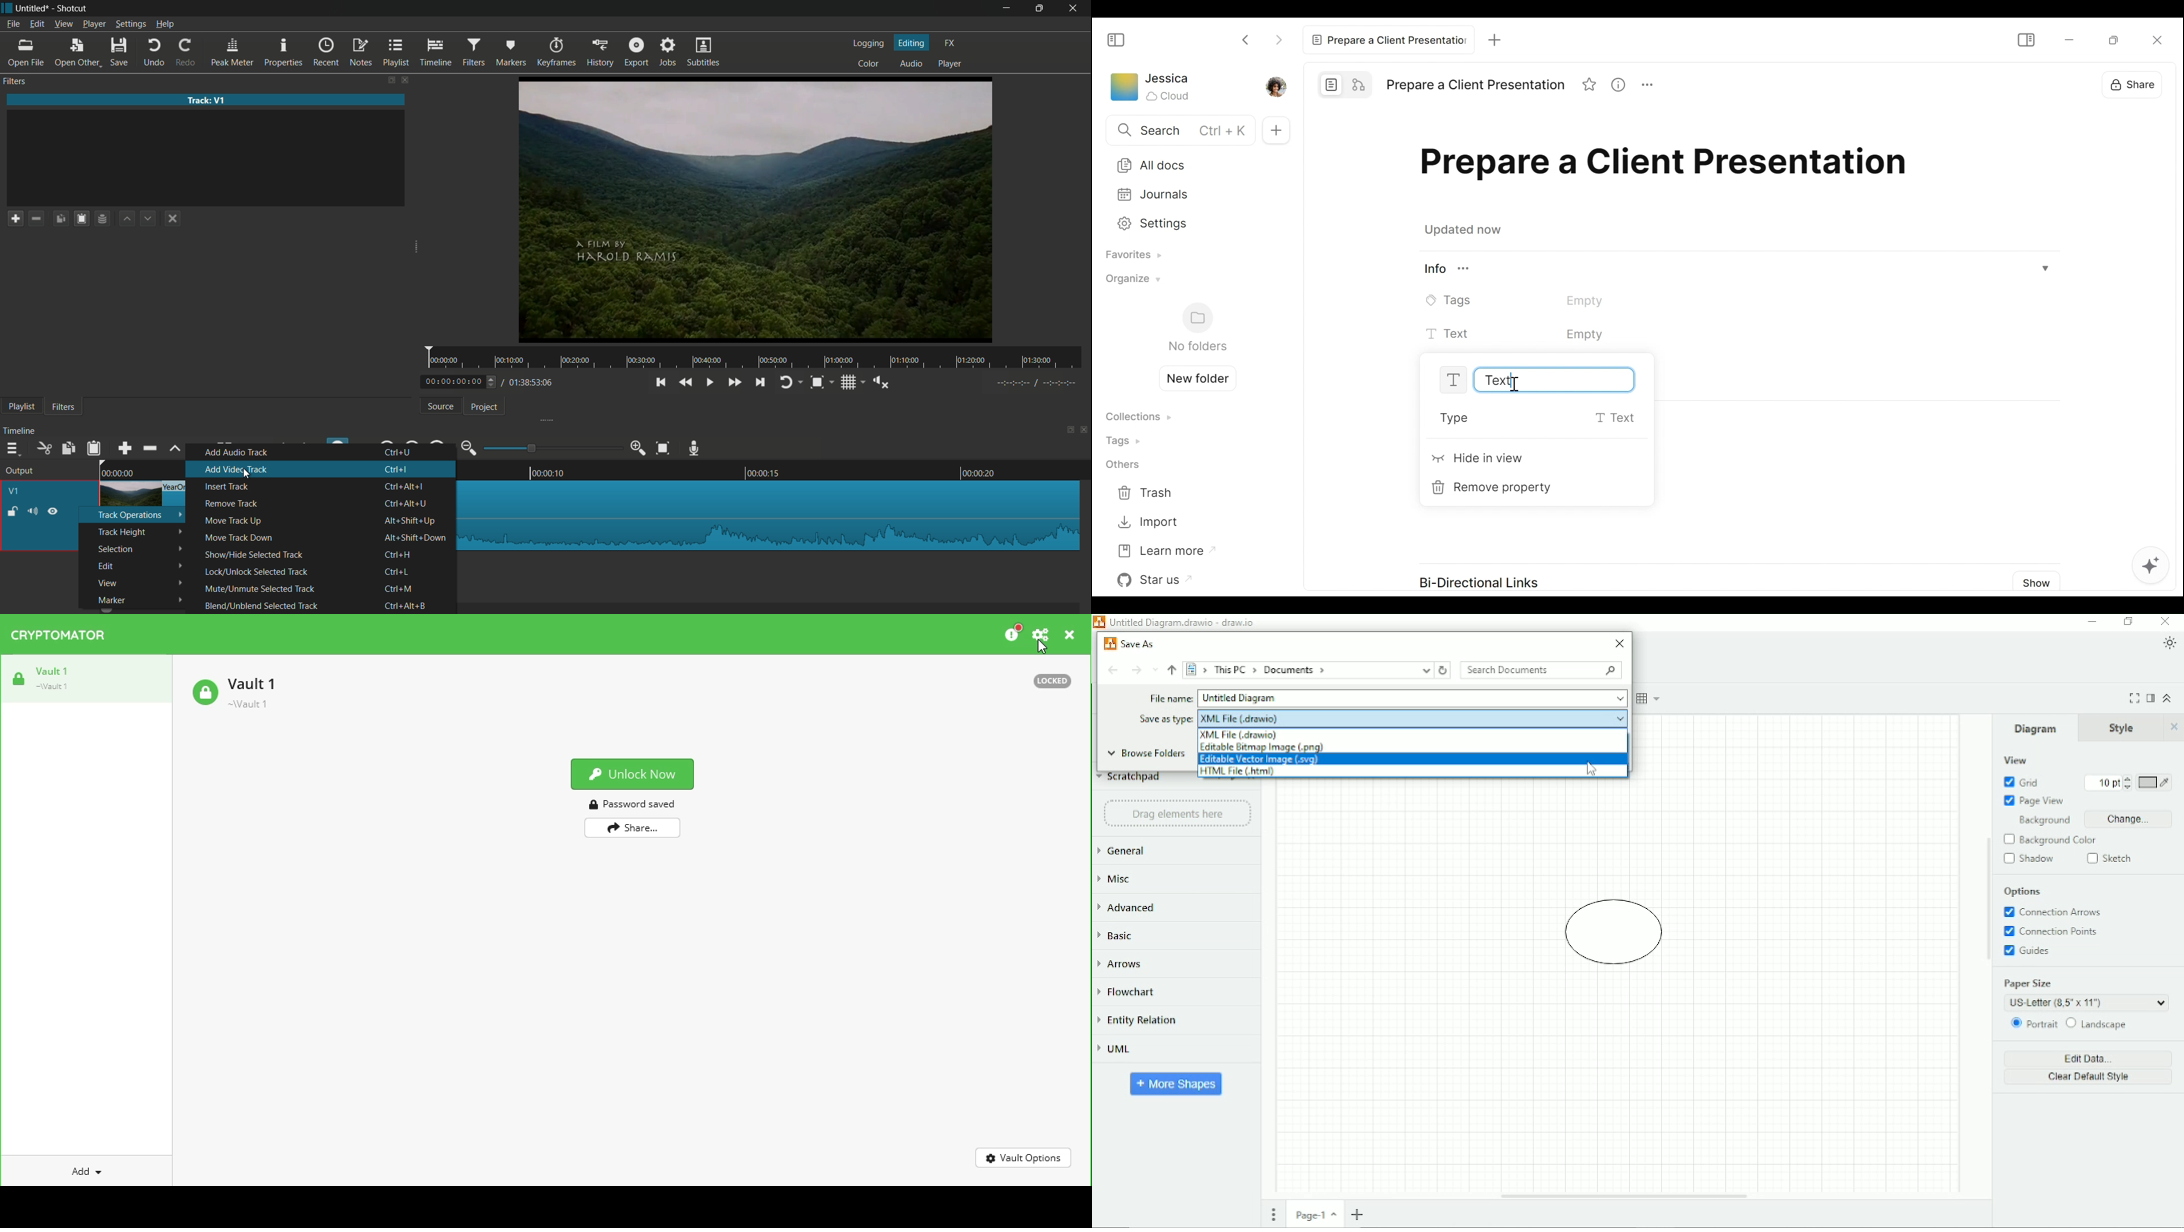  What do you see at coordinates (1444, 670) in the screenshot?
I see `Refresh "Documents"` at bounding box center [1444, 670].